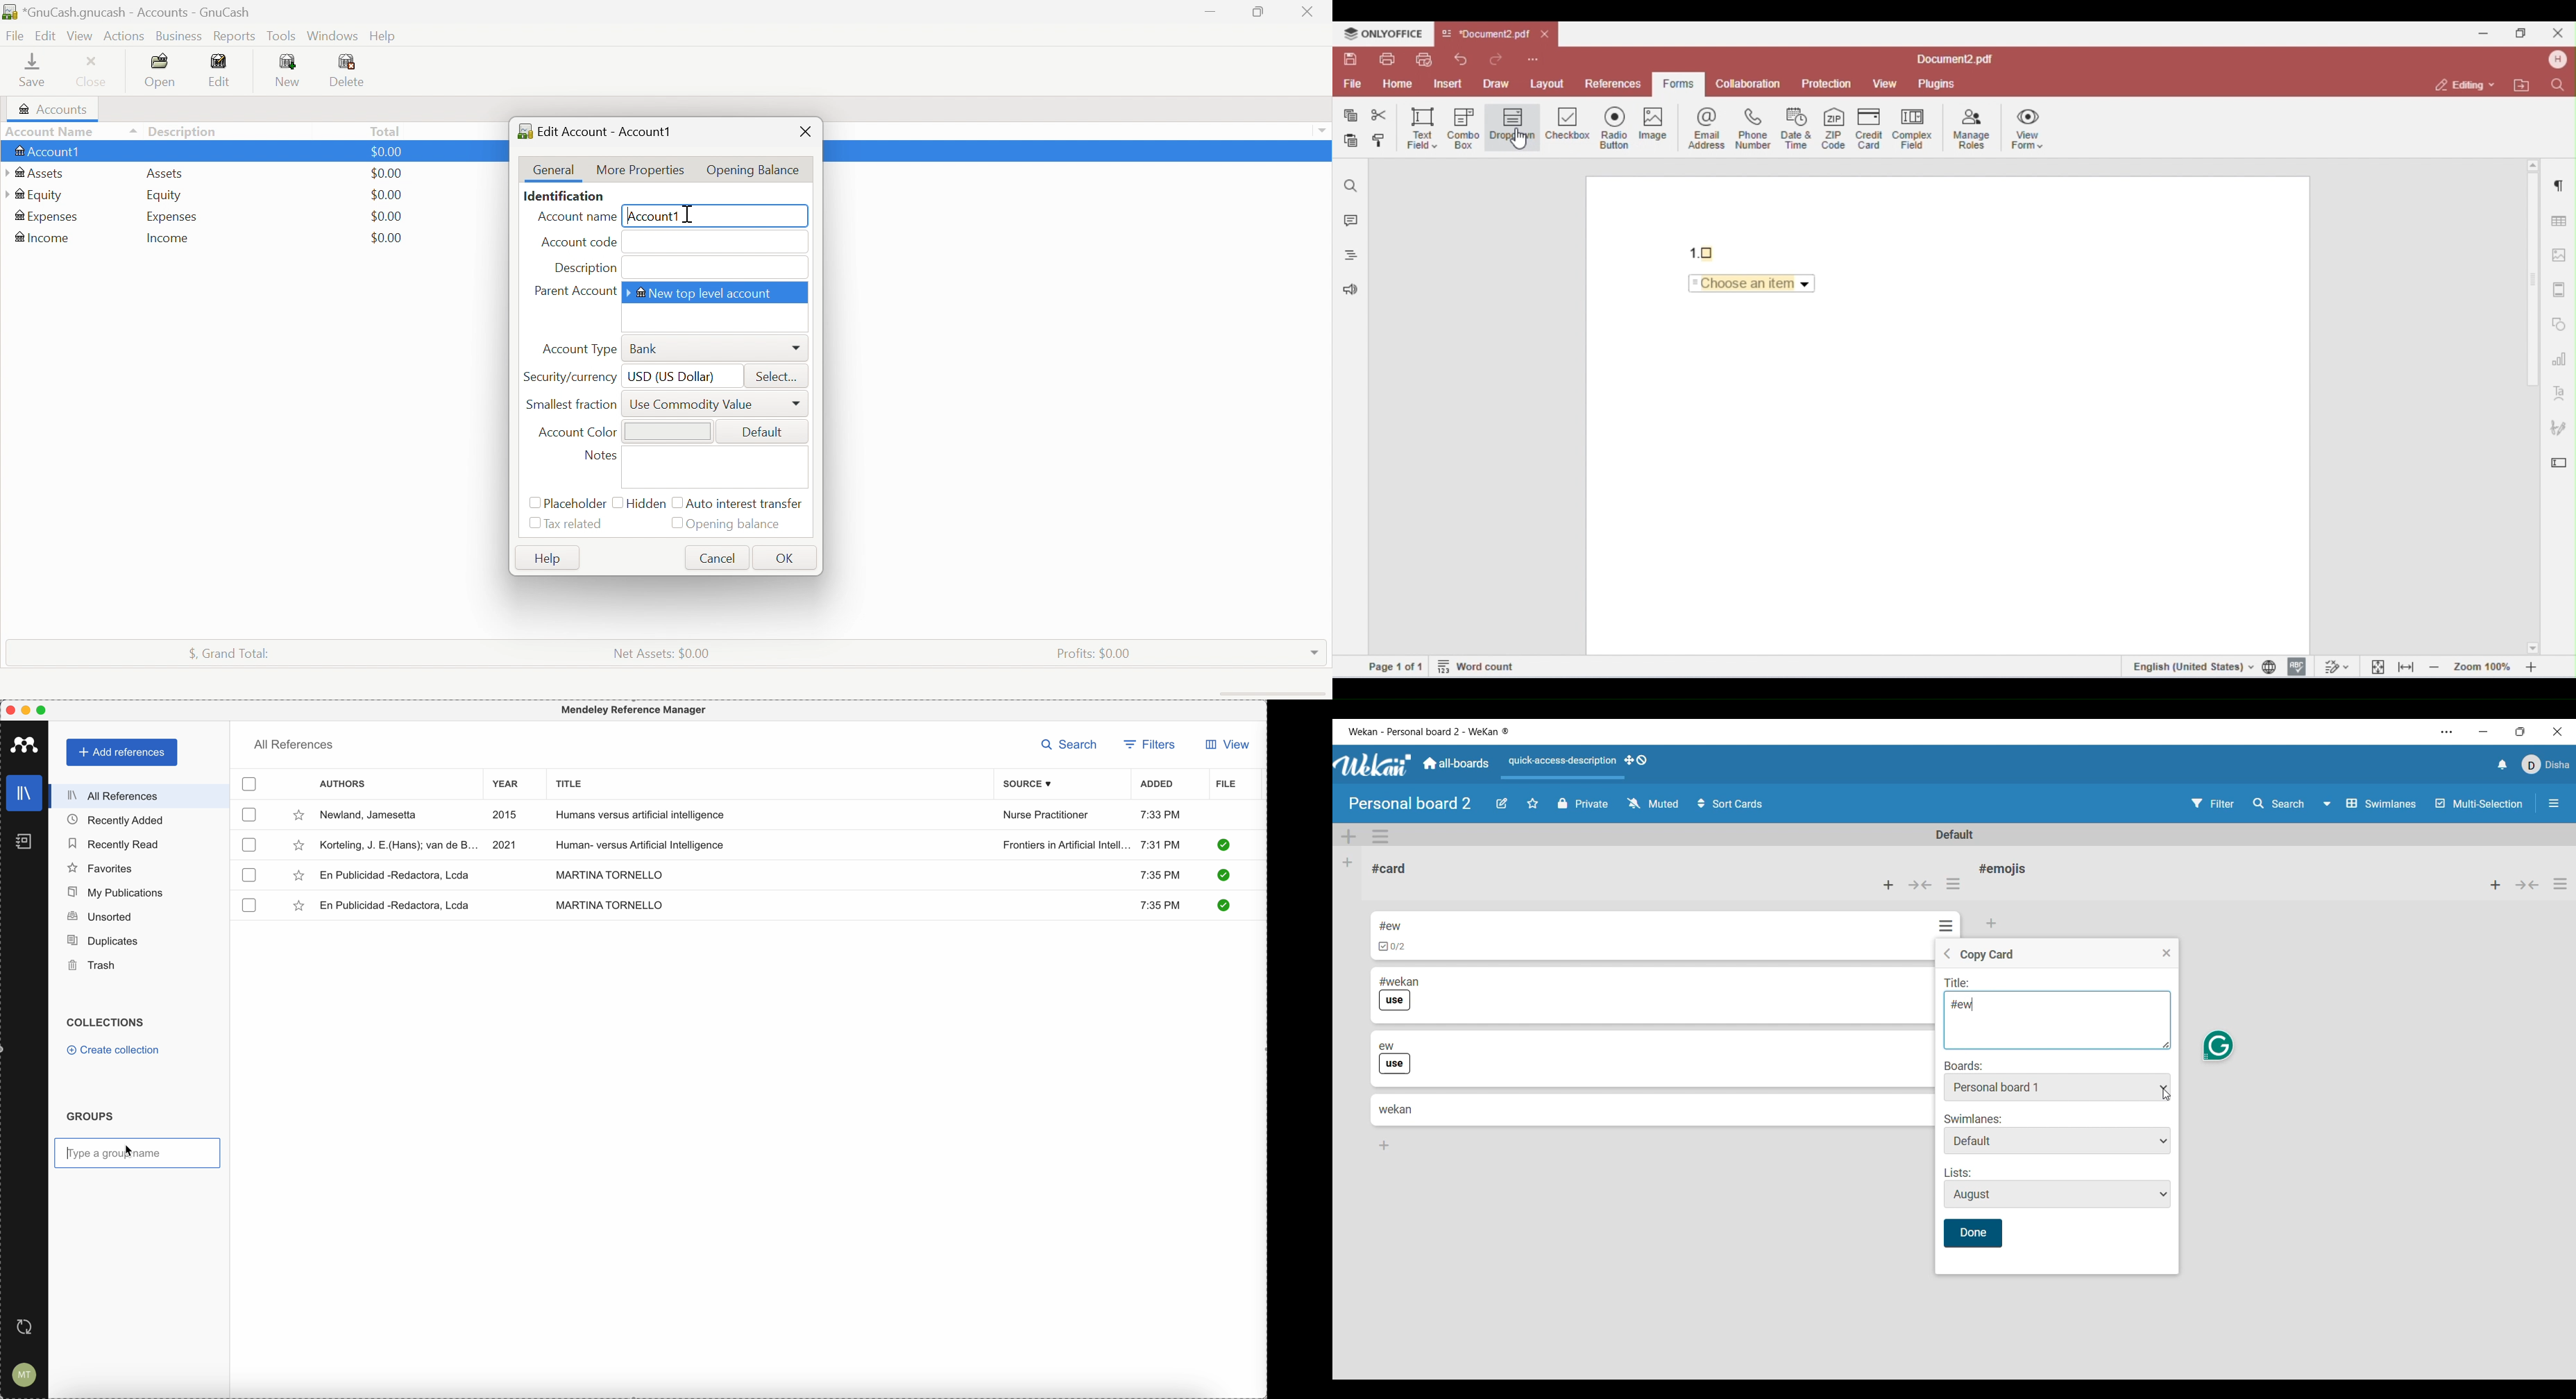  I want to click on Assets, so click(162, 174).